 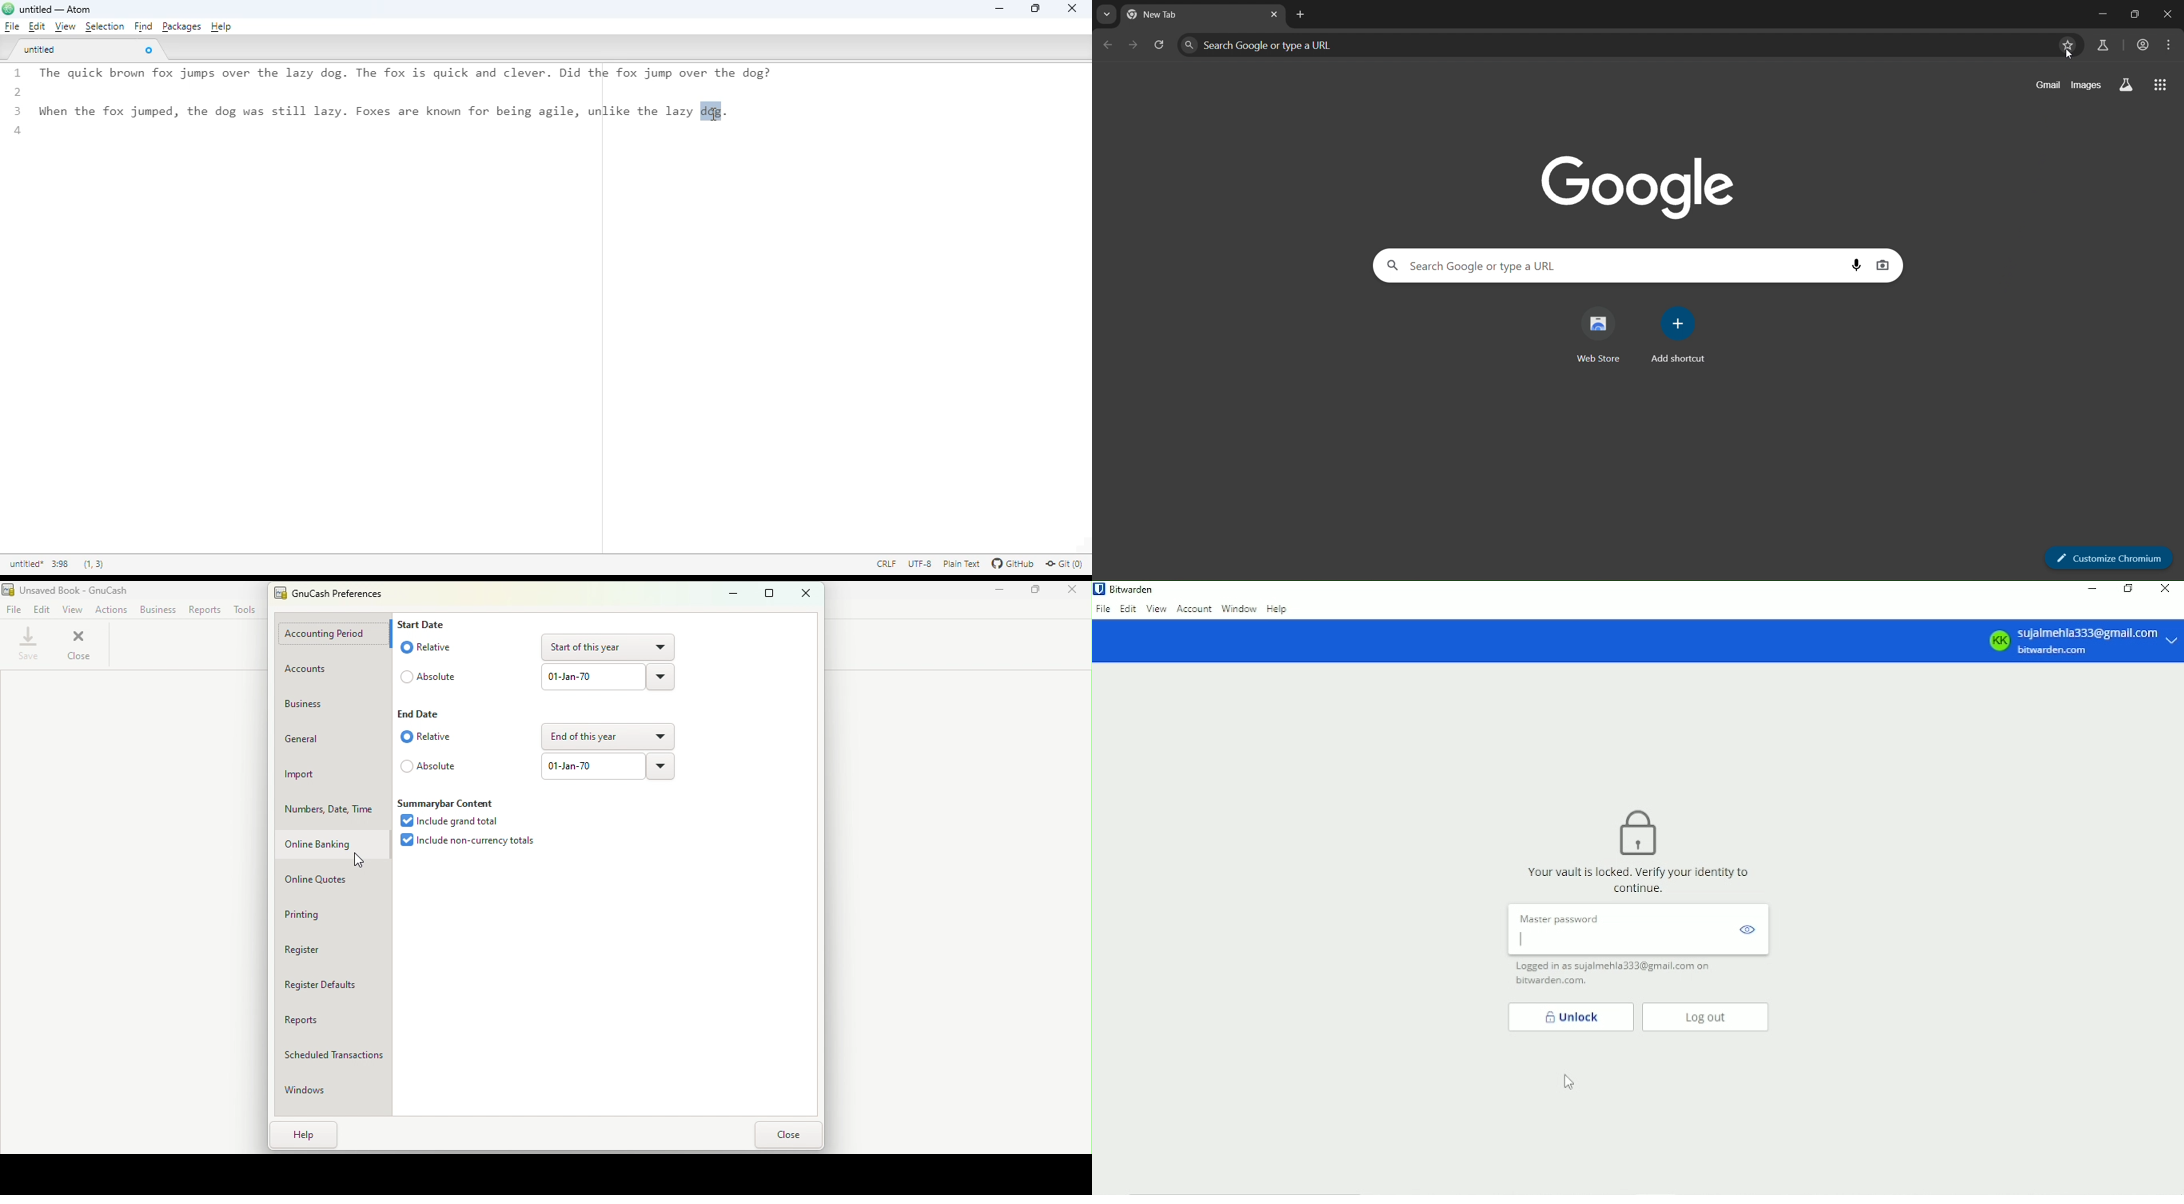 What do you see at coordinates (715, 114) in the screenshot?
I see `cursor` at bounding box center [715, 114].